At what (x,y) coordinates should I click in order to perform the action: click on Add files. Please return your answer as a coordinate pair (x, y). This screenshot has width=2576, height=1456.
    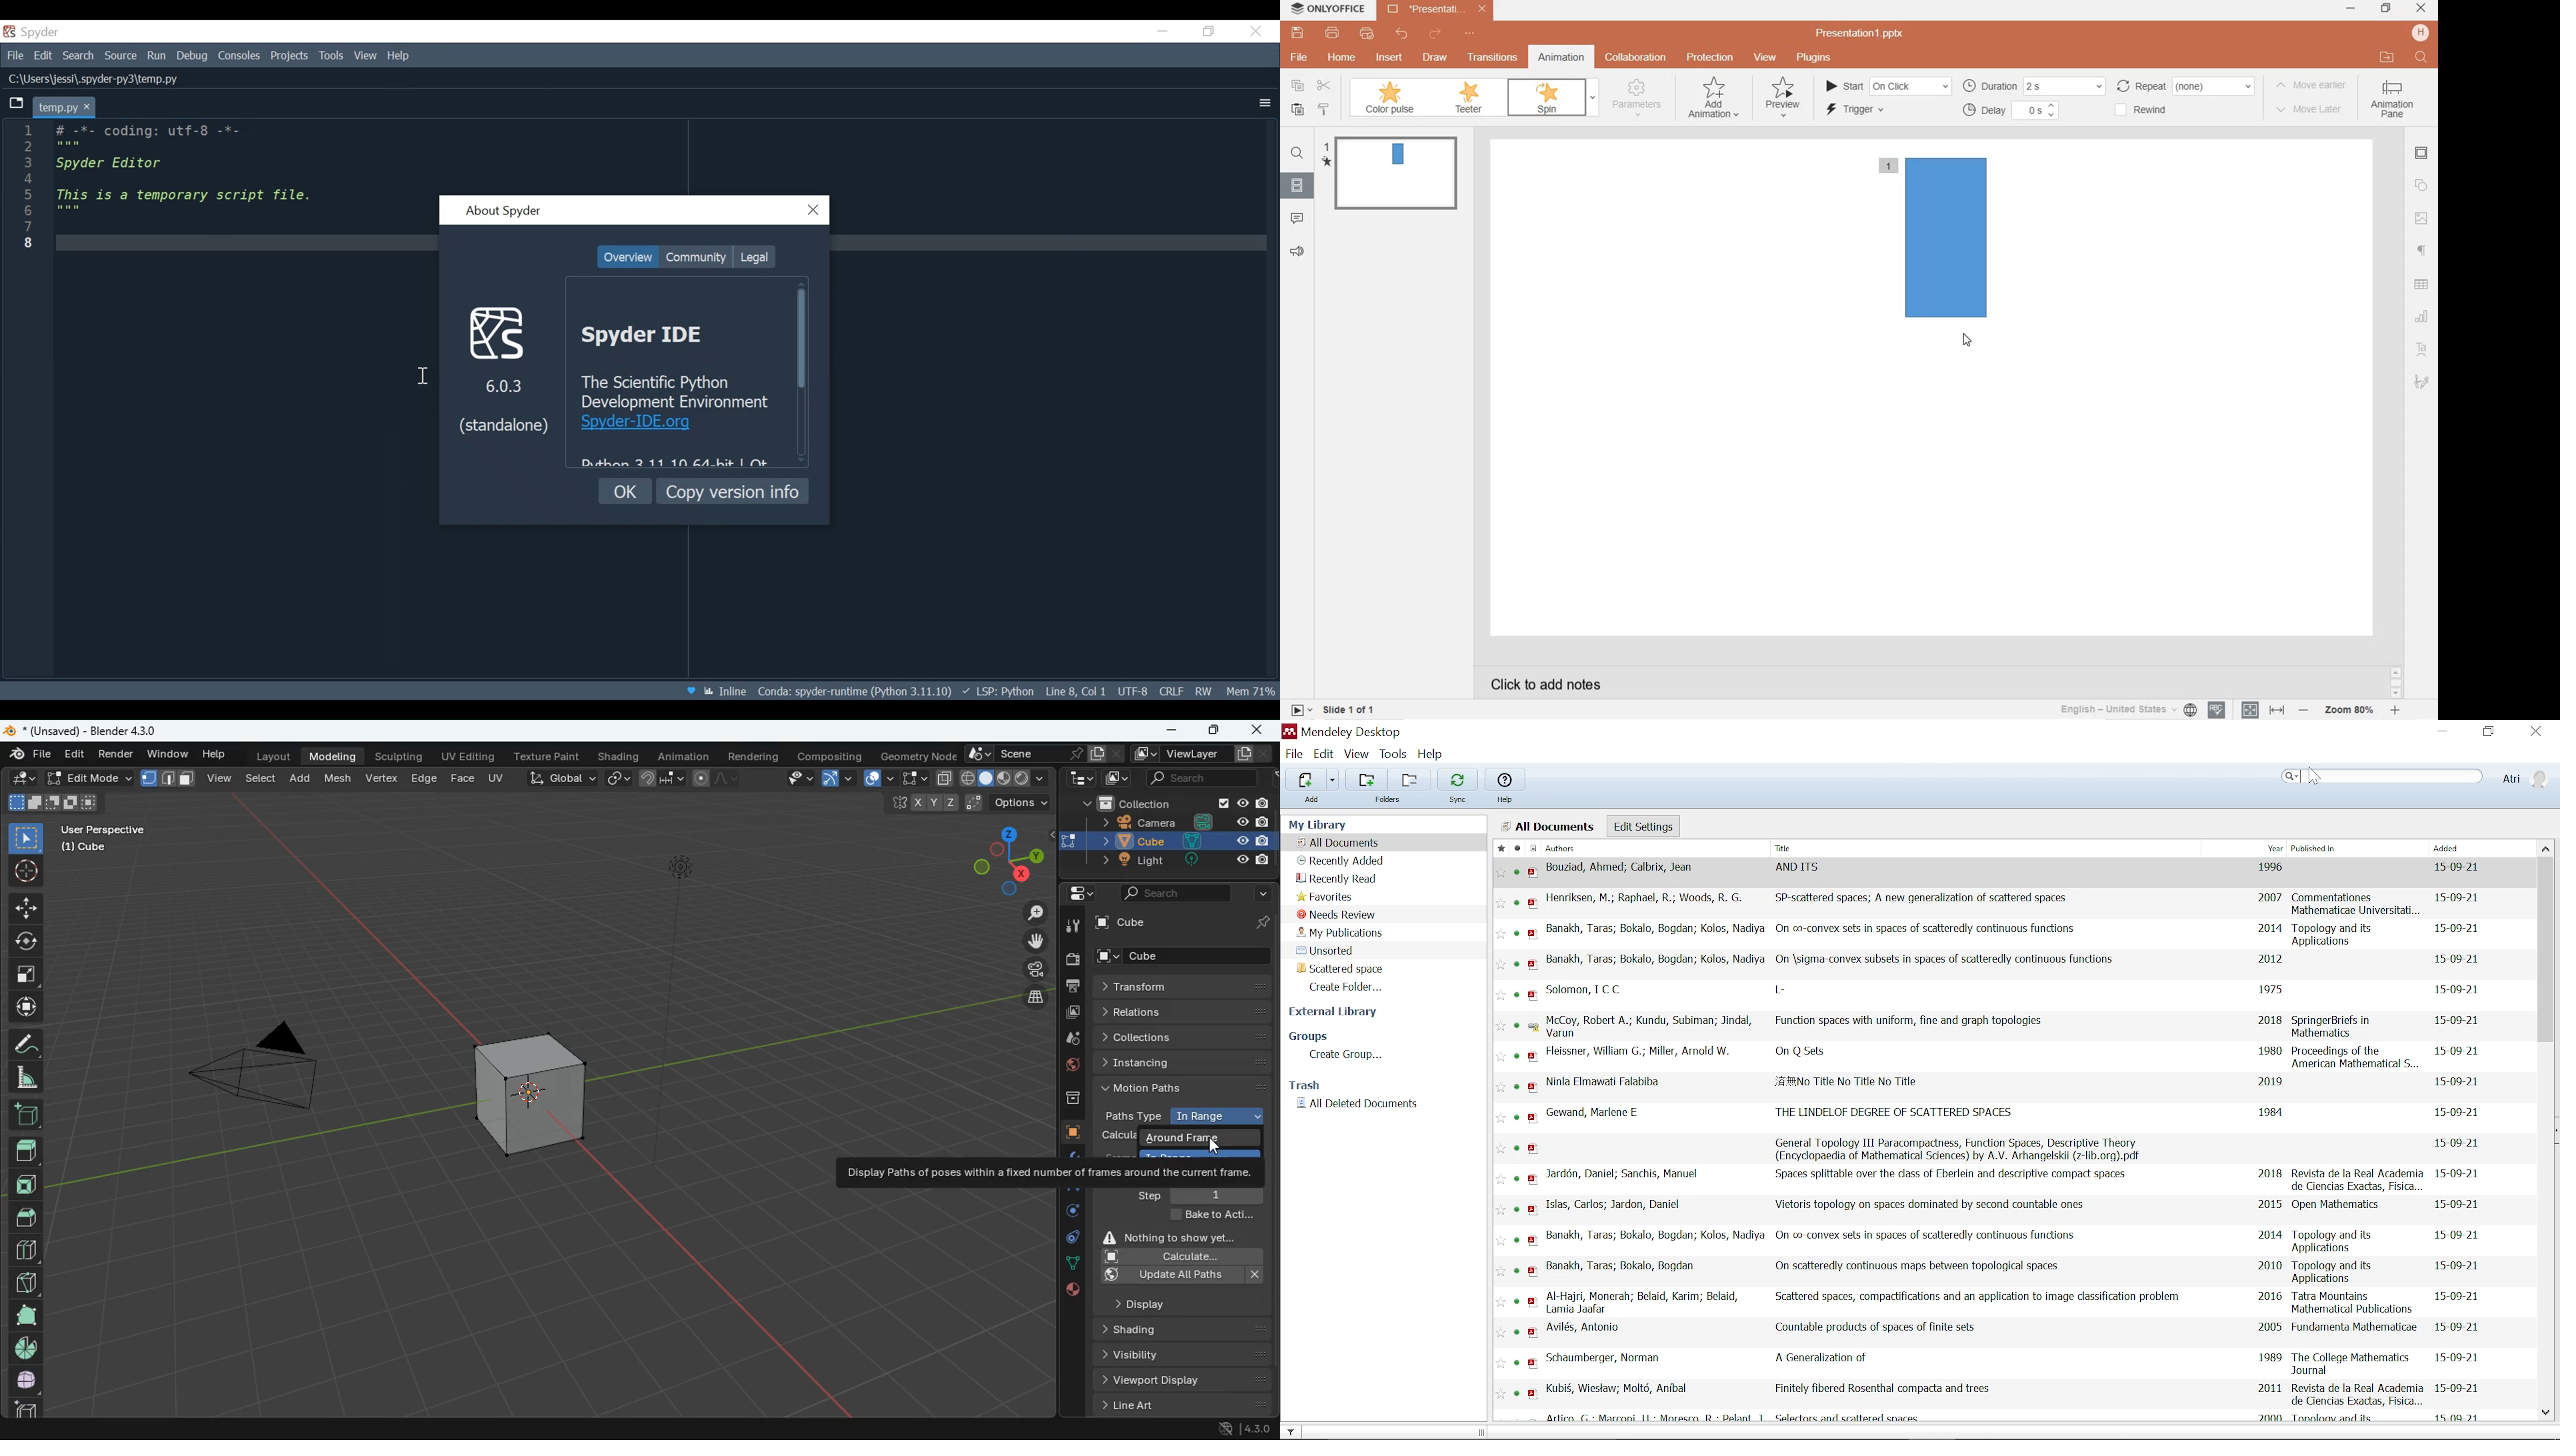
    Looking at the image, I should click on (1304, 779).